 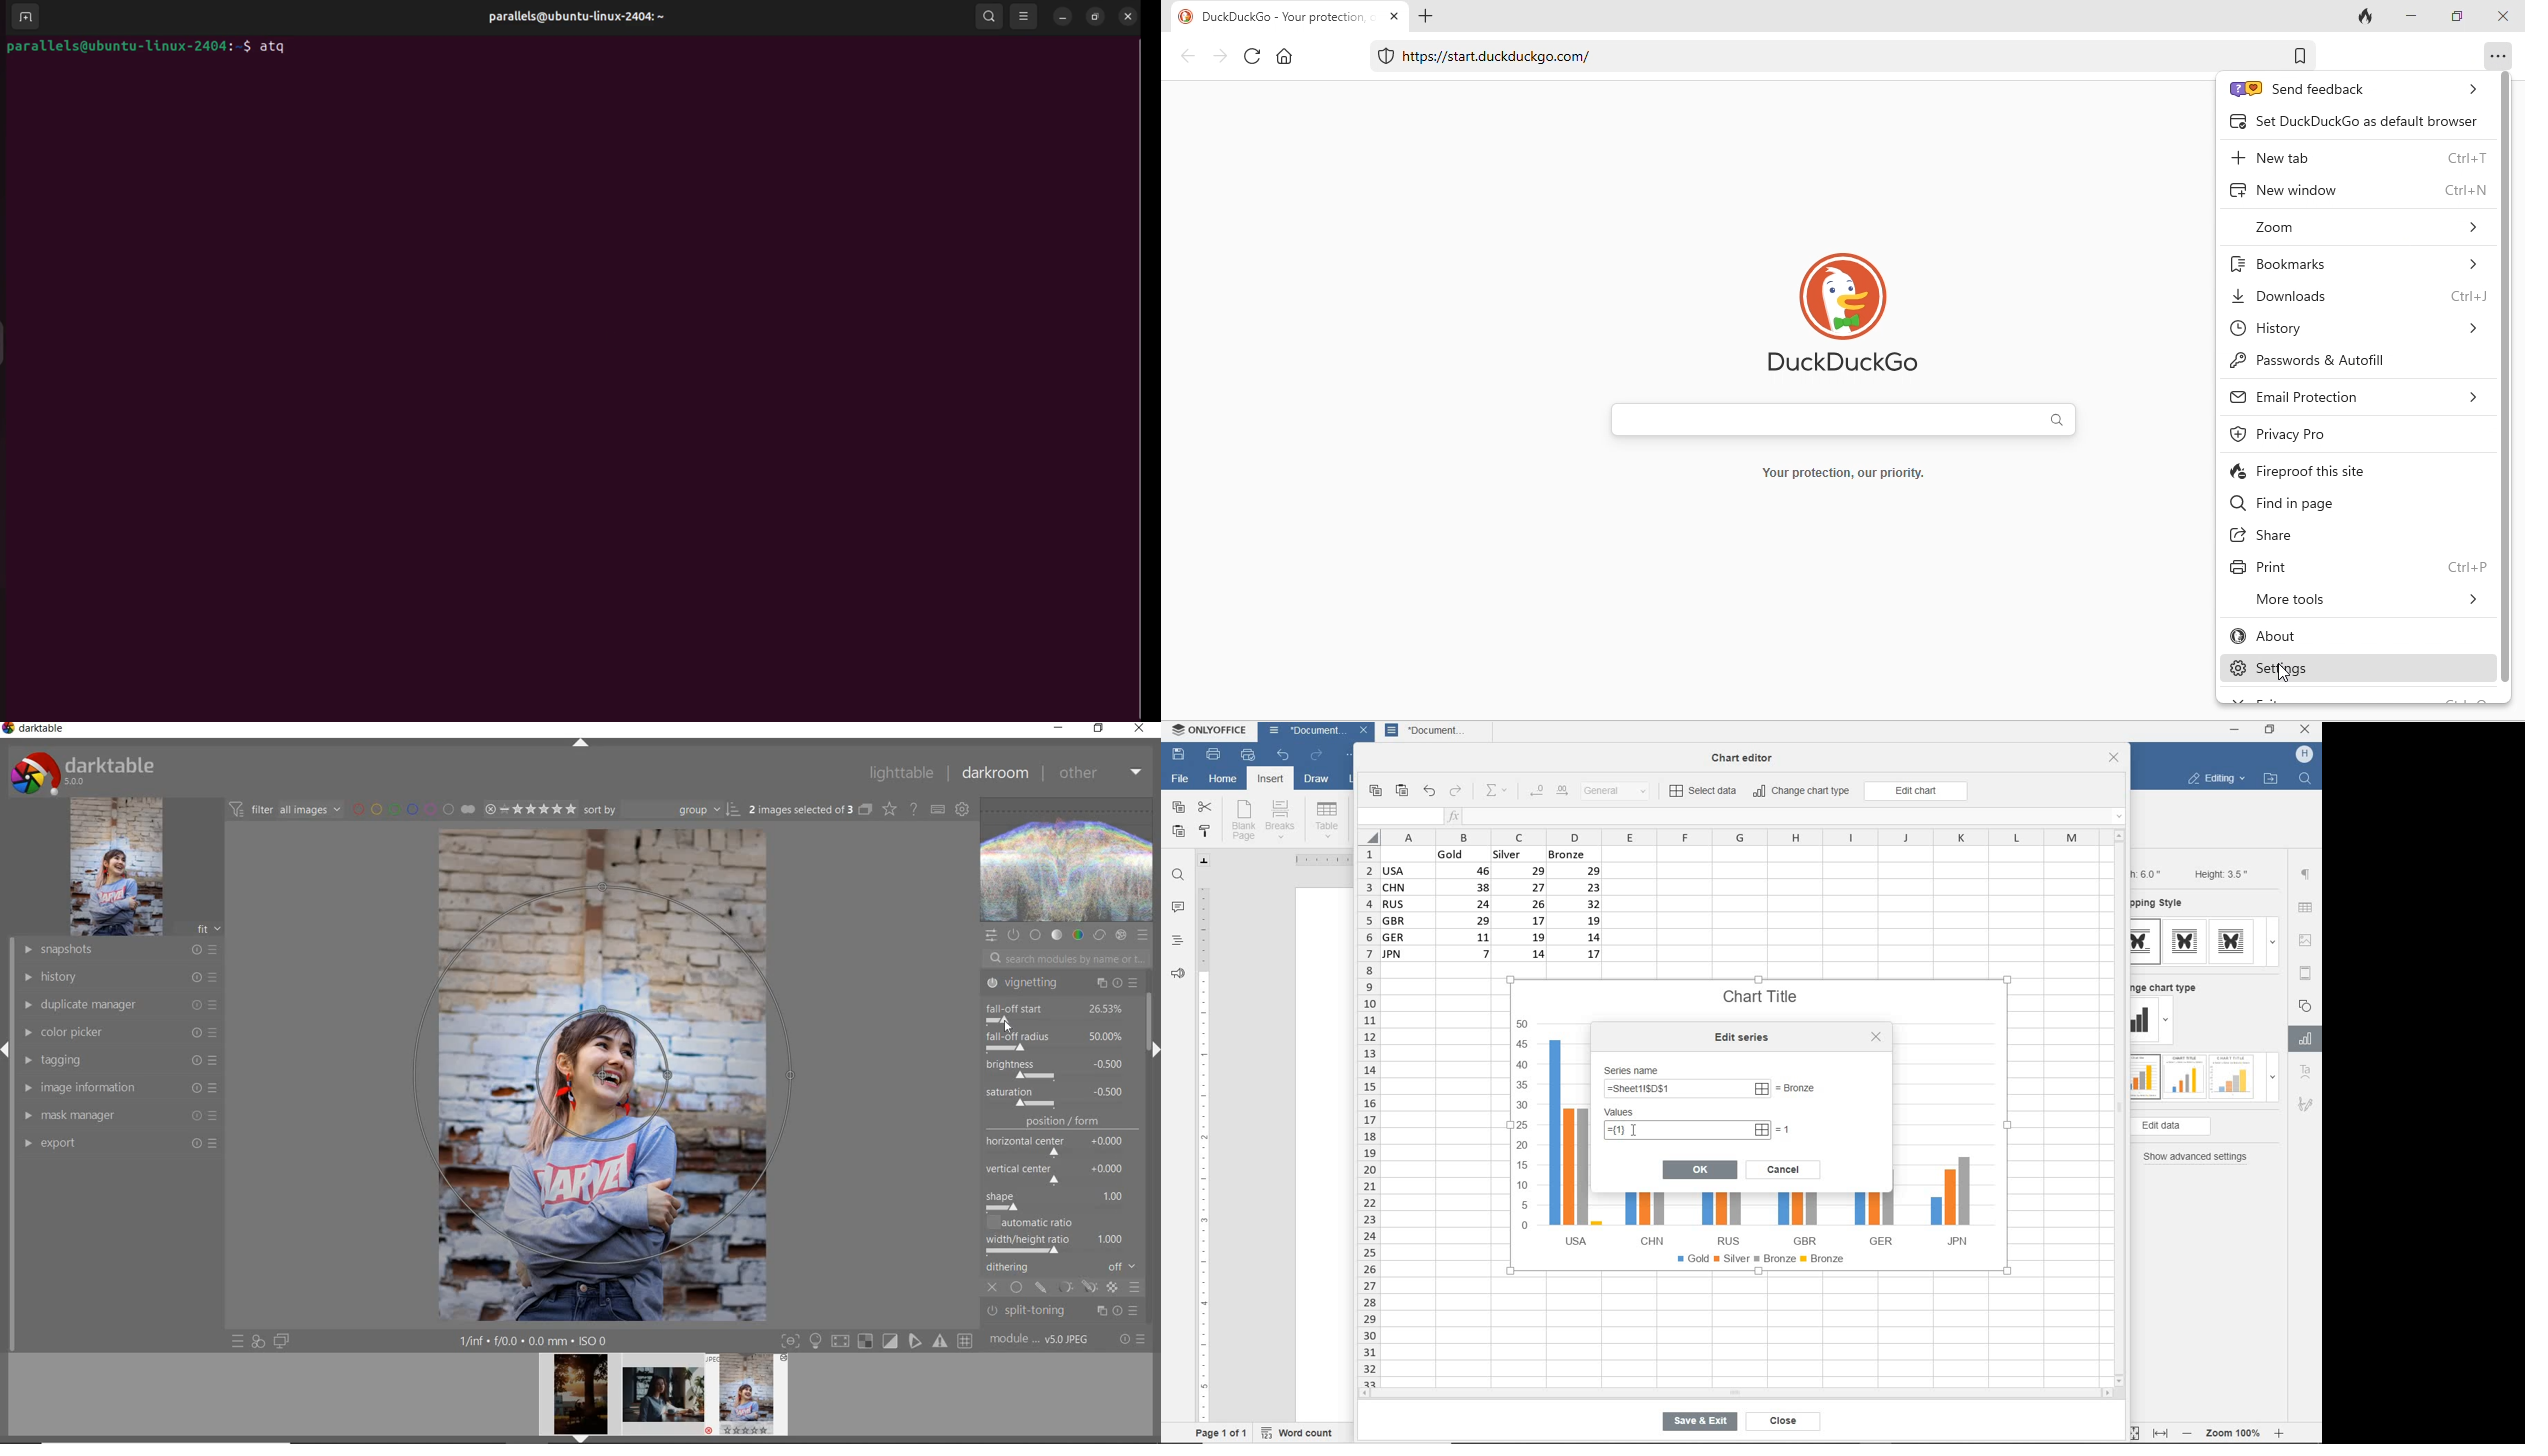 What do you see at coordinates (1205, 860) in the screenshot?
I see `tab stop` at bounding box center [1205, 860].